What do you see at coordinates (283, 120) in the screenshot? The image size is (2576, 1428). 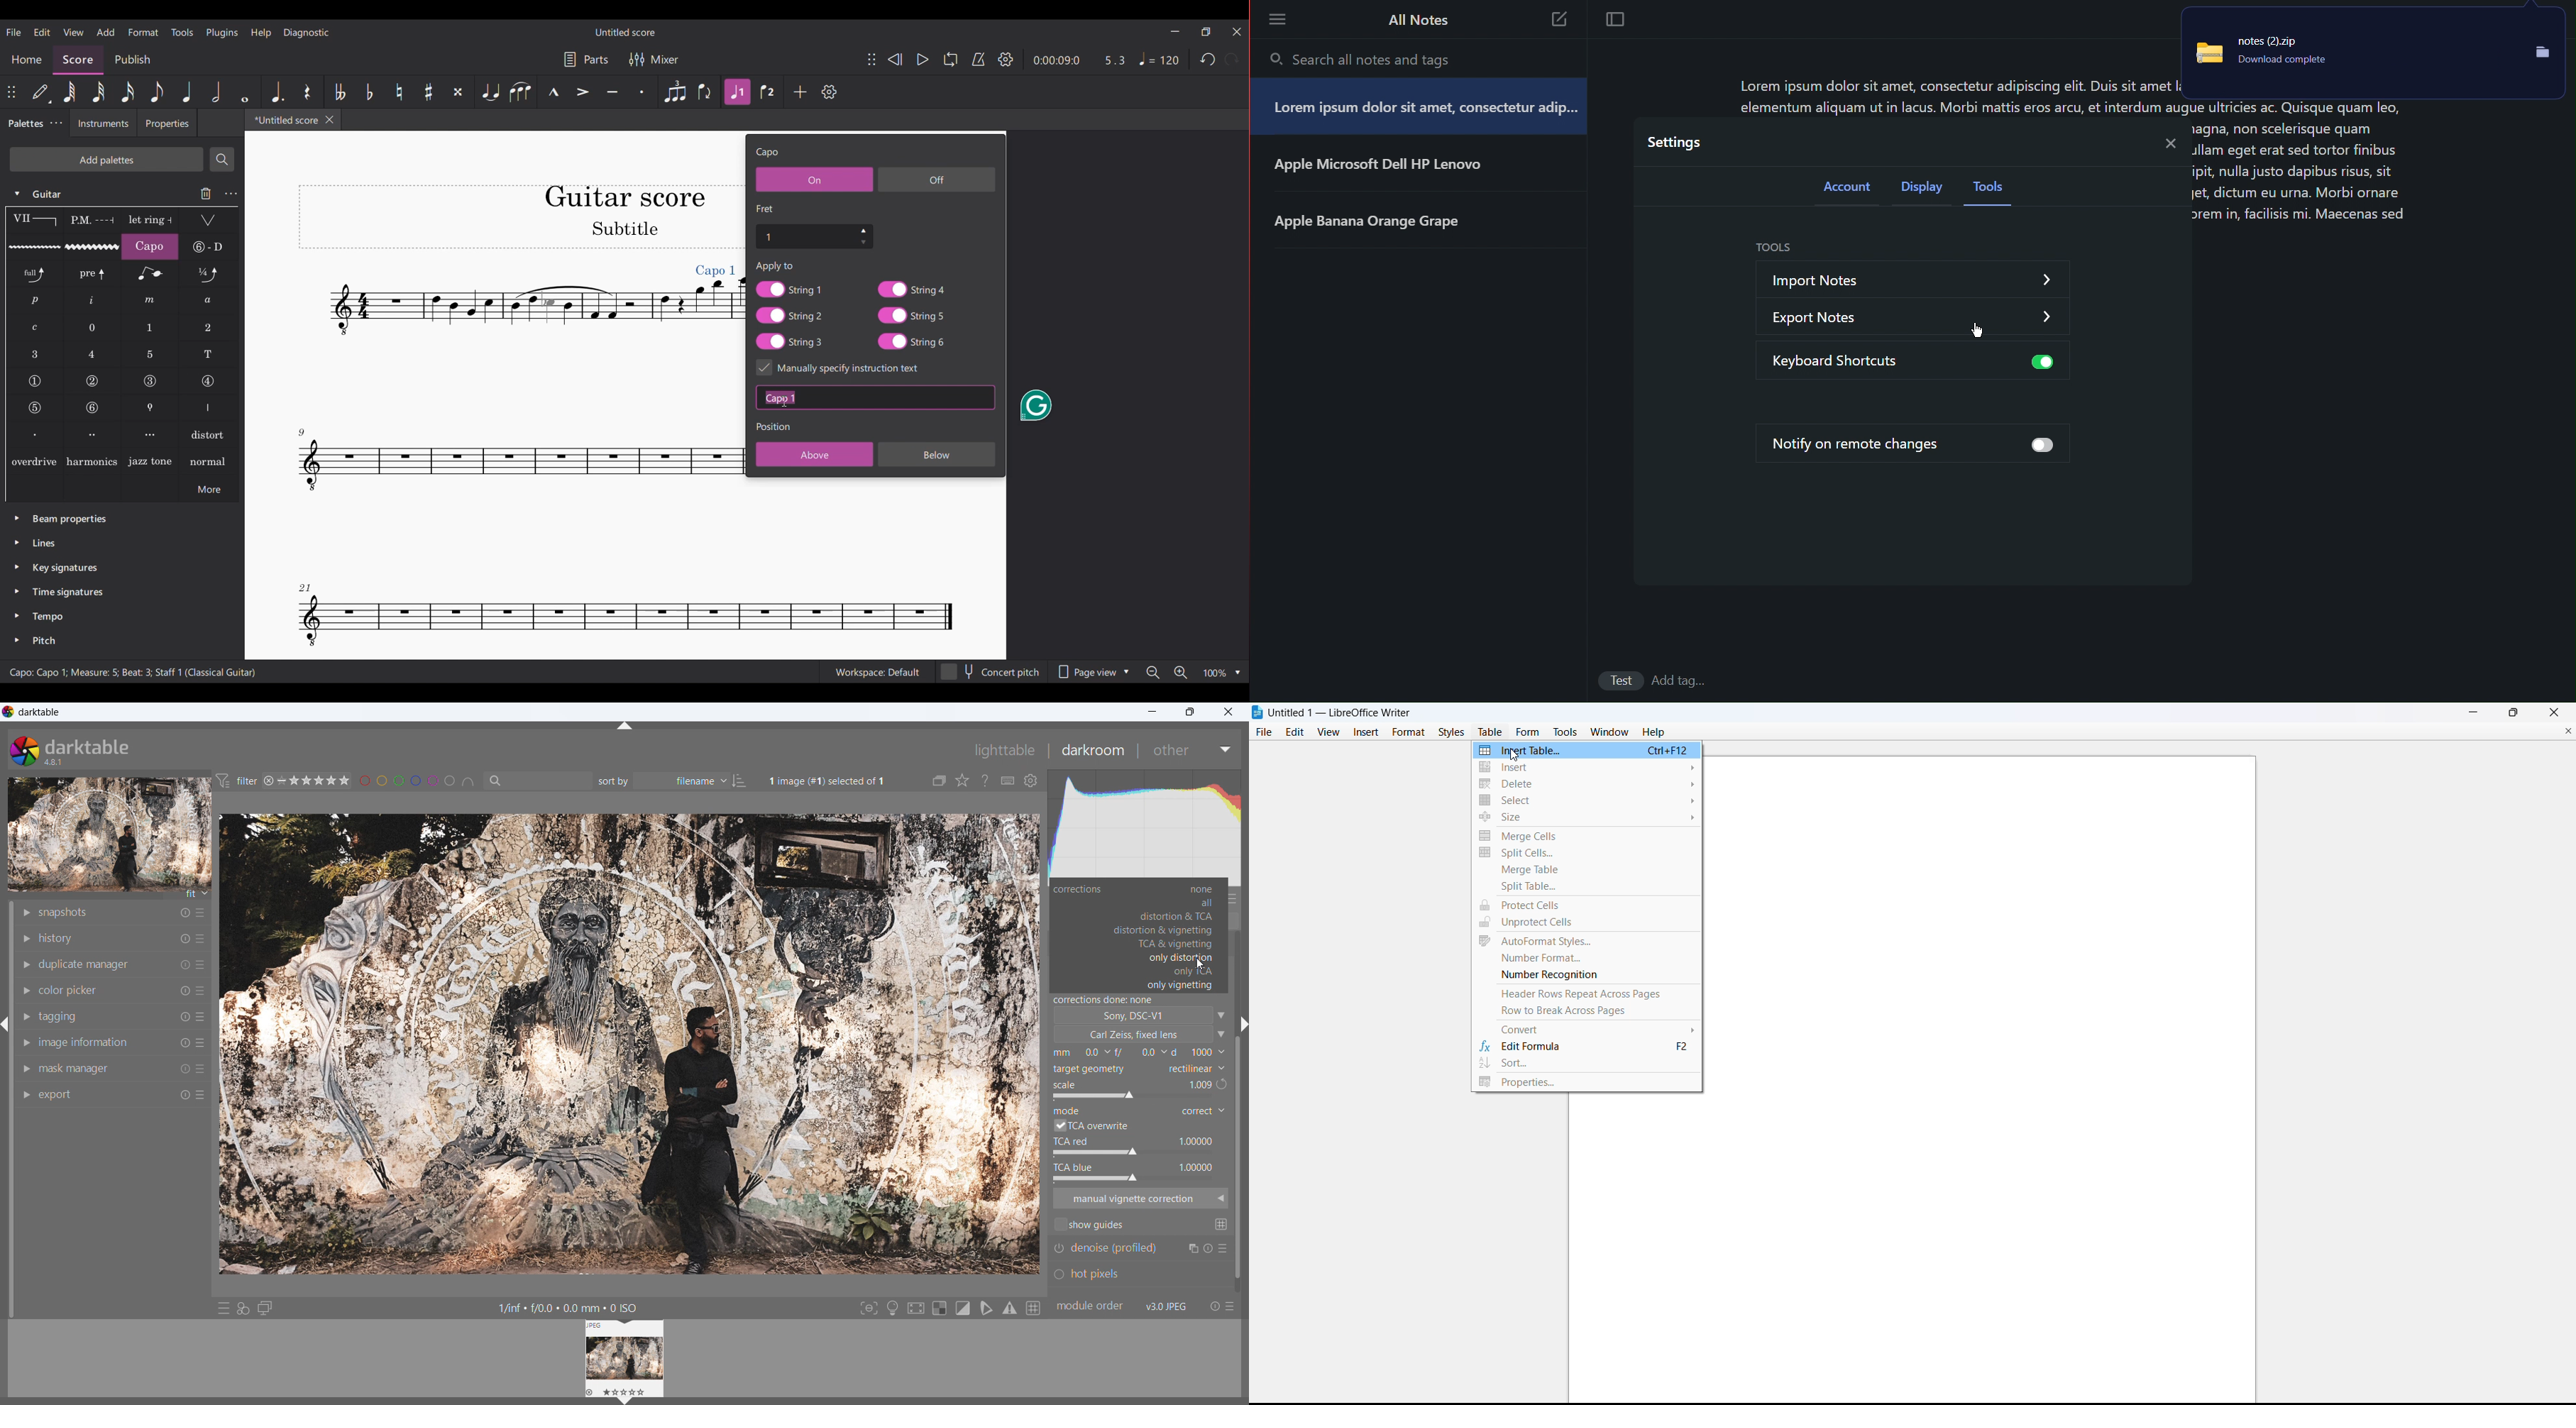 I see `Current tab` at bounding box center [283, 120].